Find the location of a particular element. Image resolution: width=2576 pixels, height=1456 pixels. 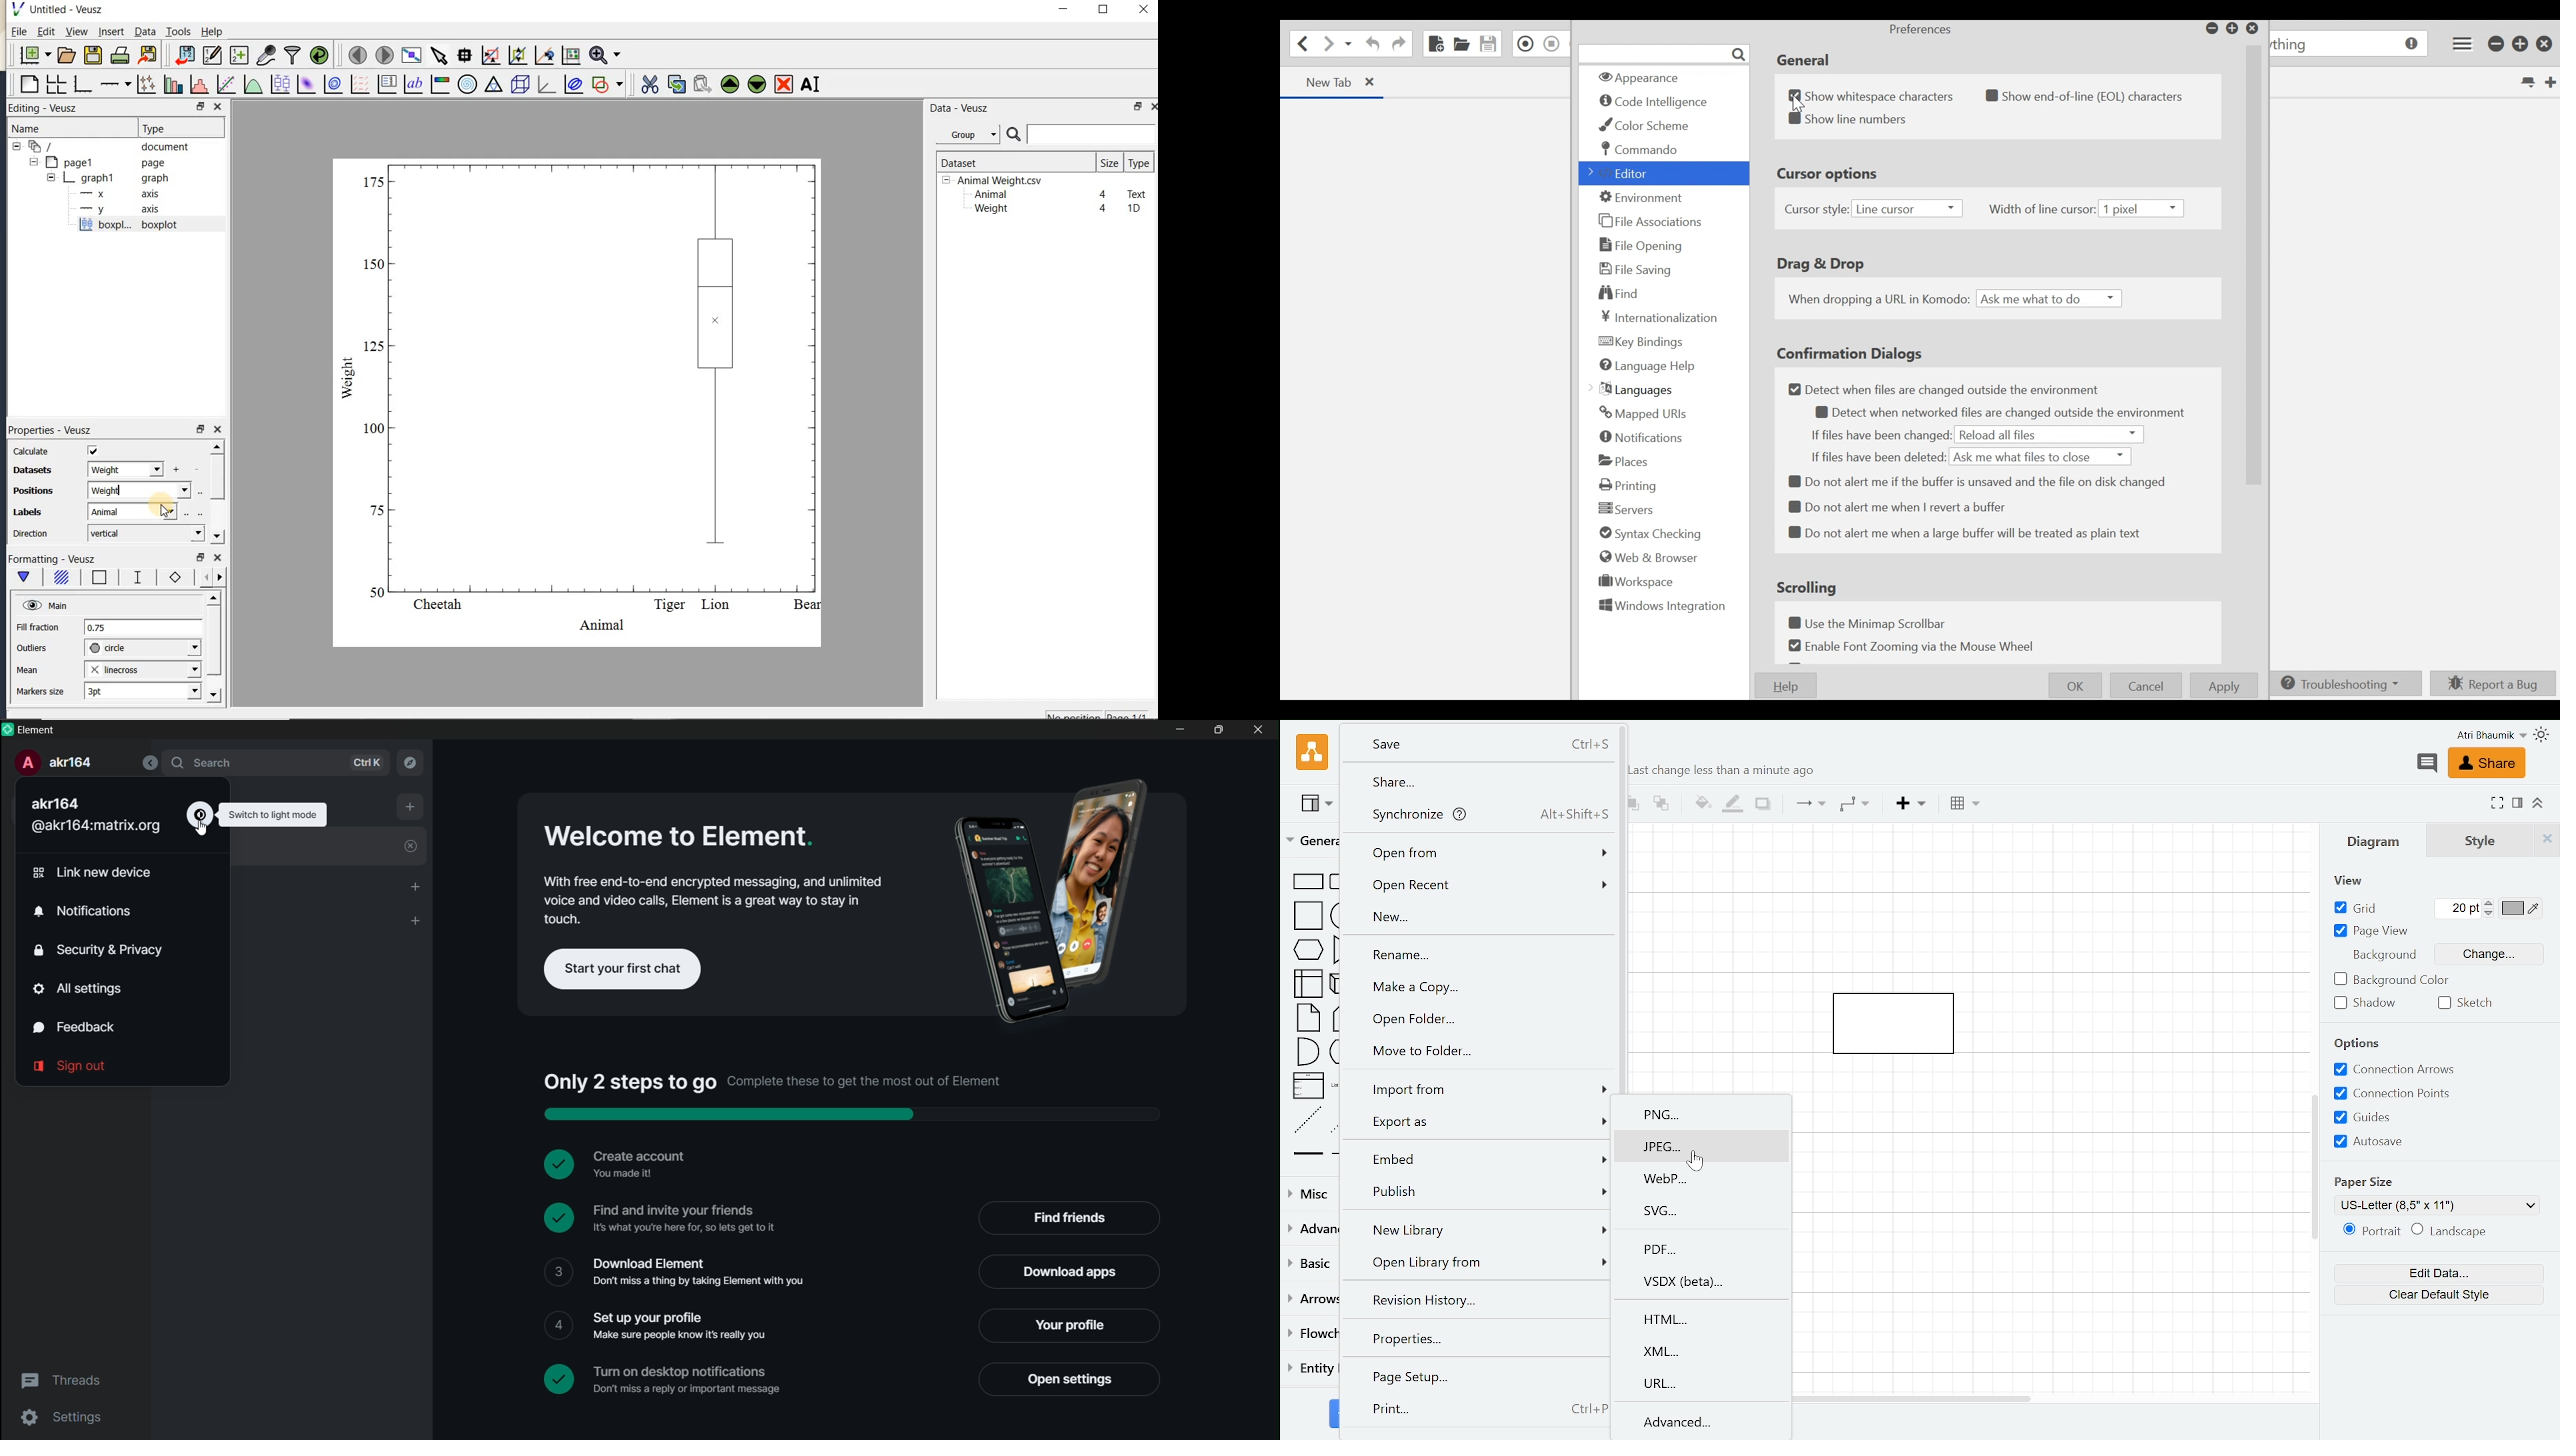

Save is located at coordinates (1476, 743).